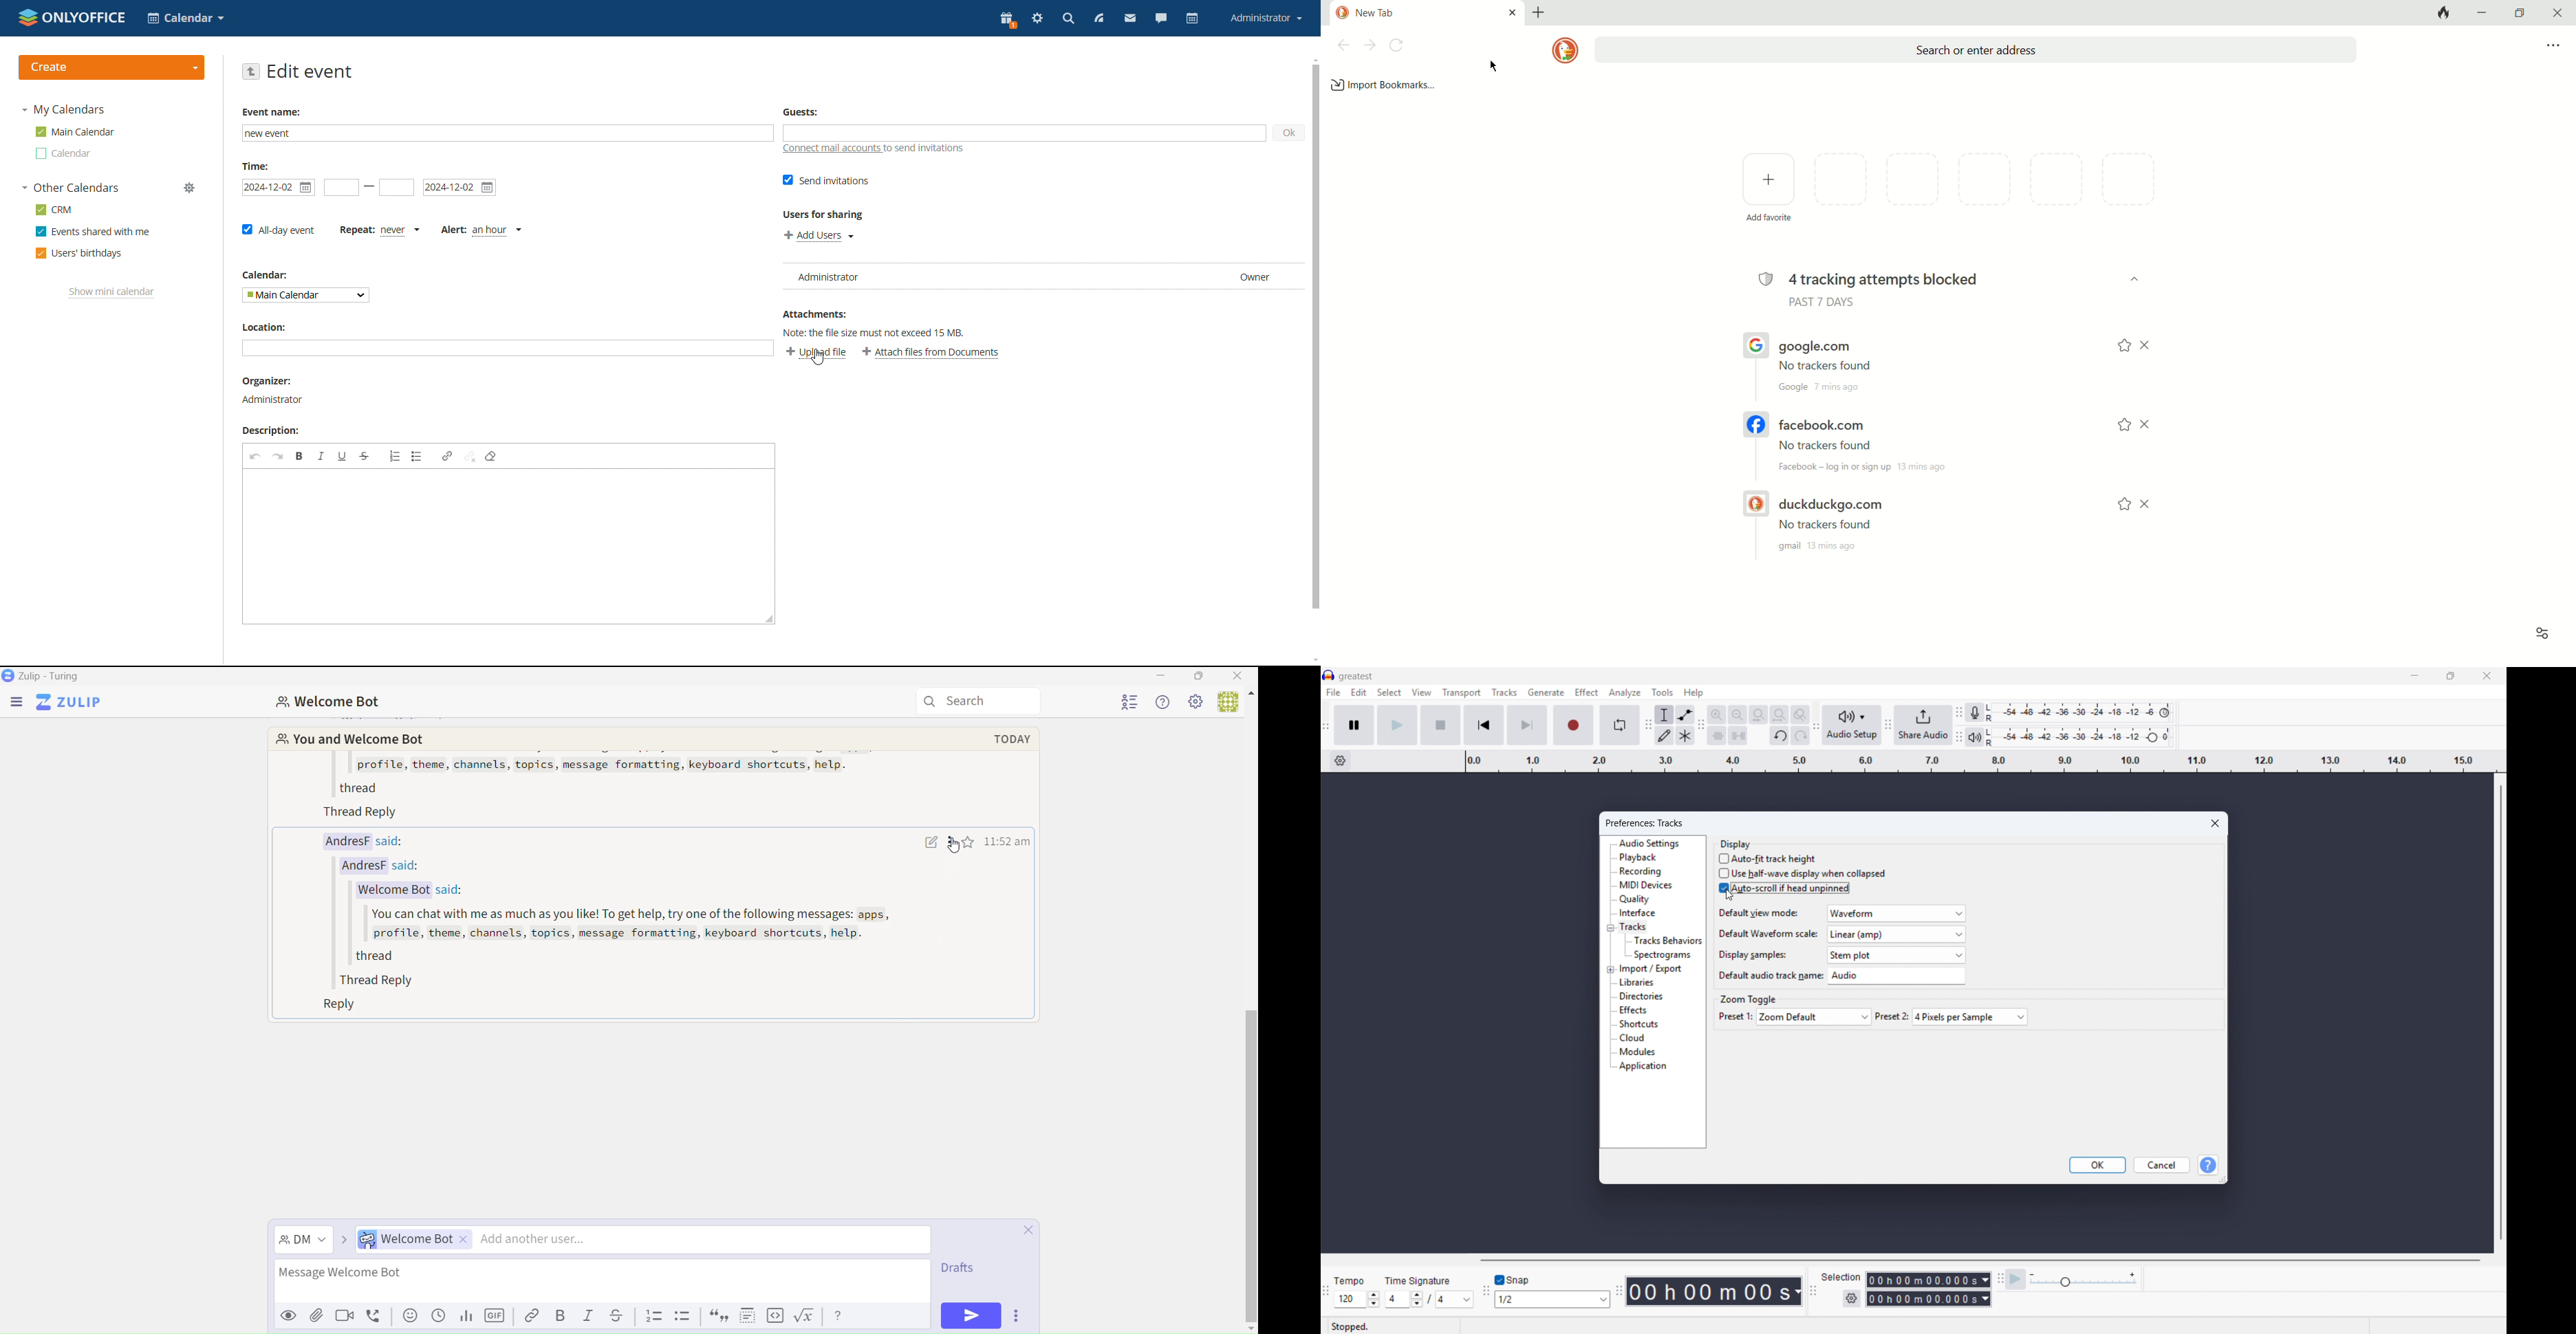  Describe the element at coordinates (1042, 276) in the screenshot. I see `user list` at that location.